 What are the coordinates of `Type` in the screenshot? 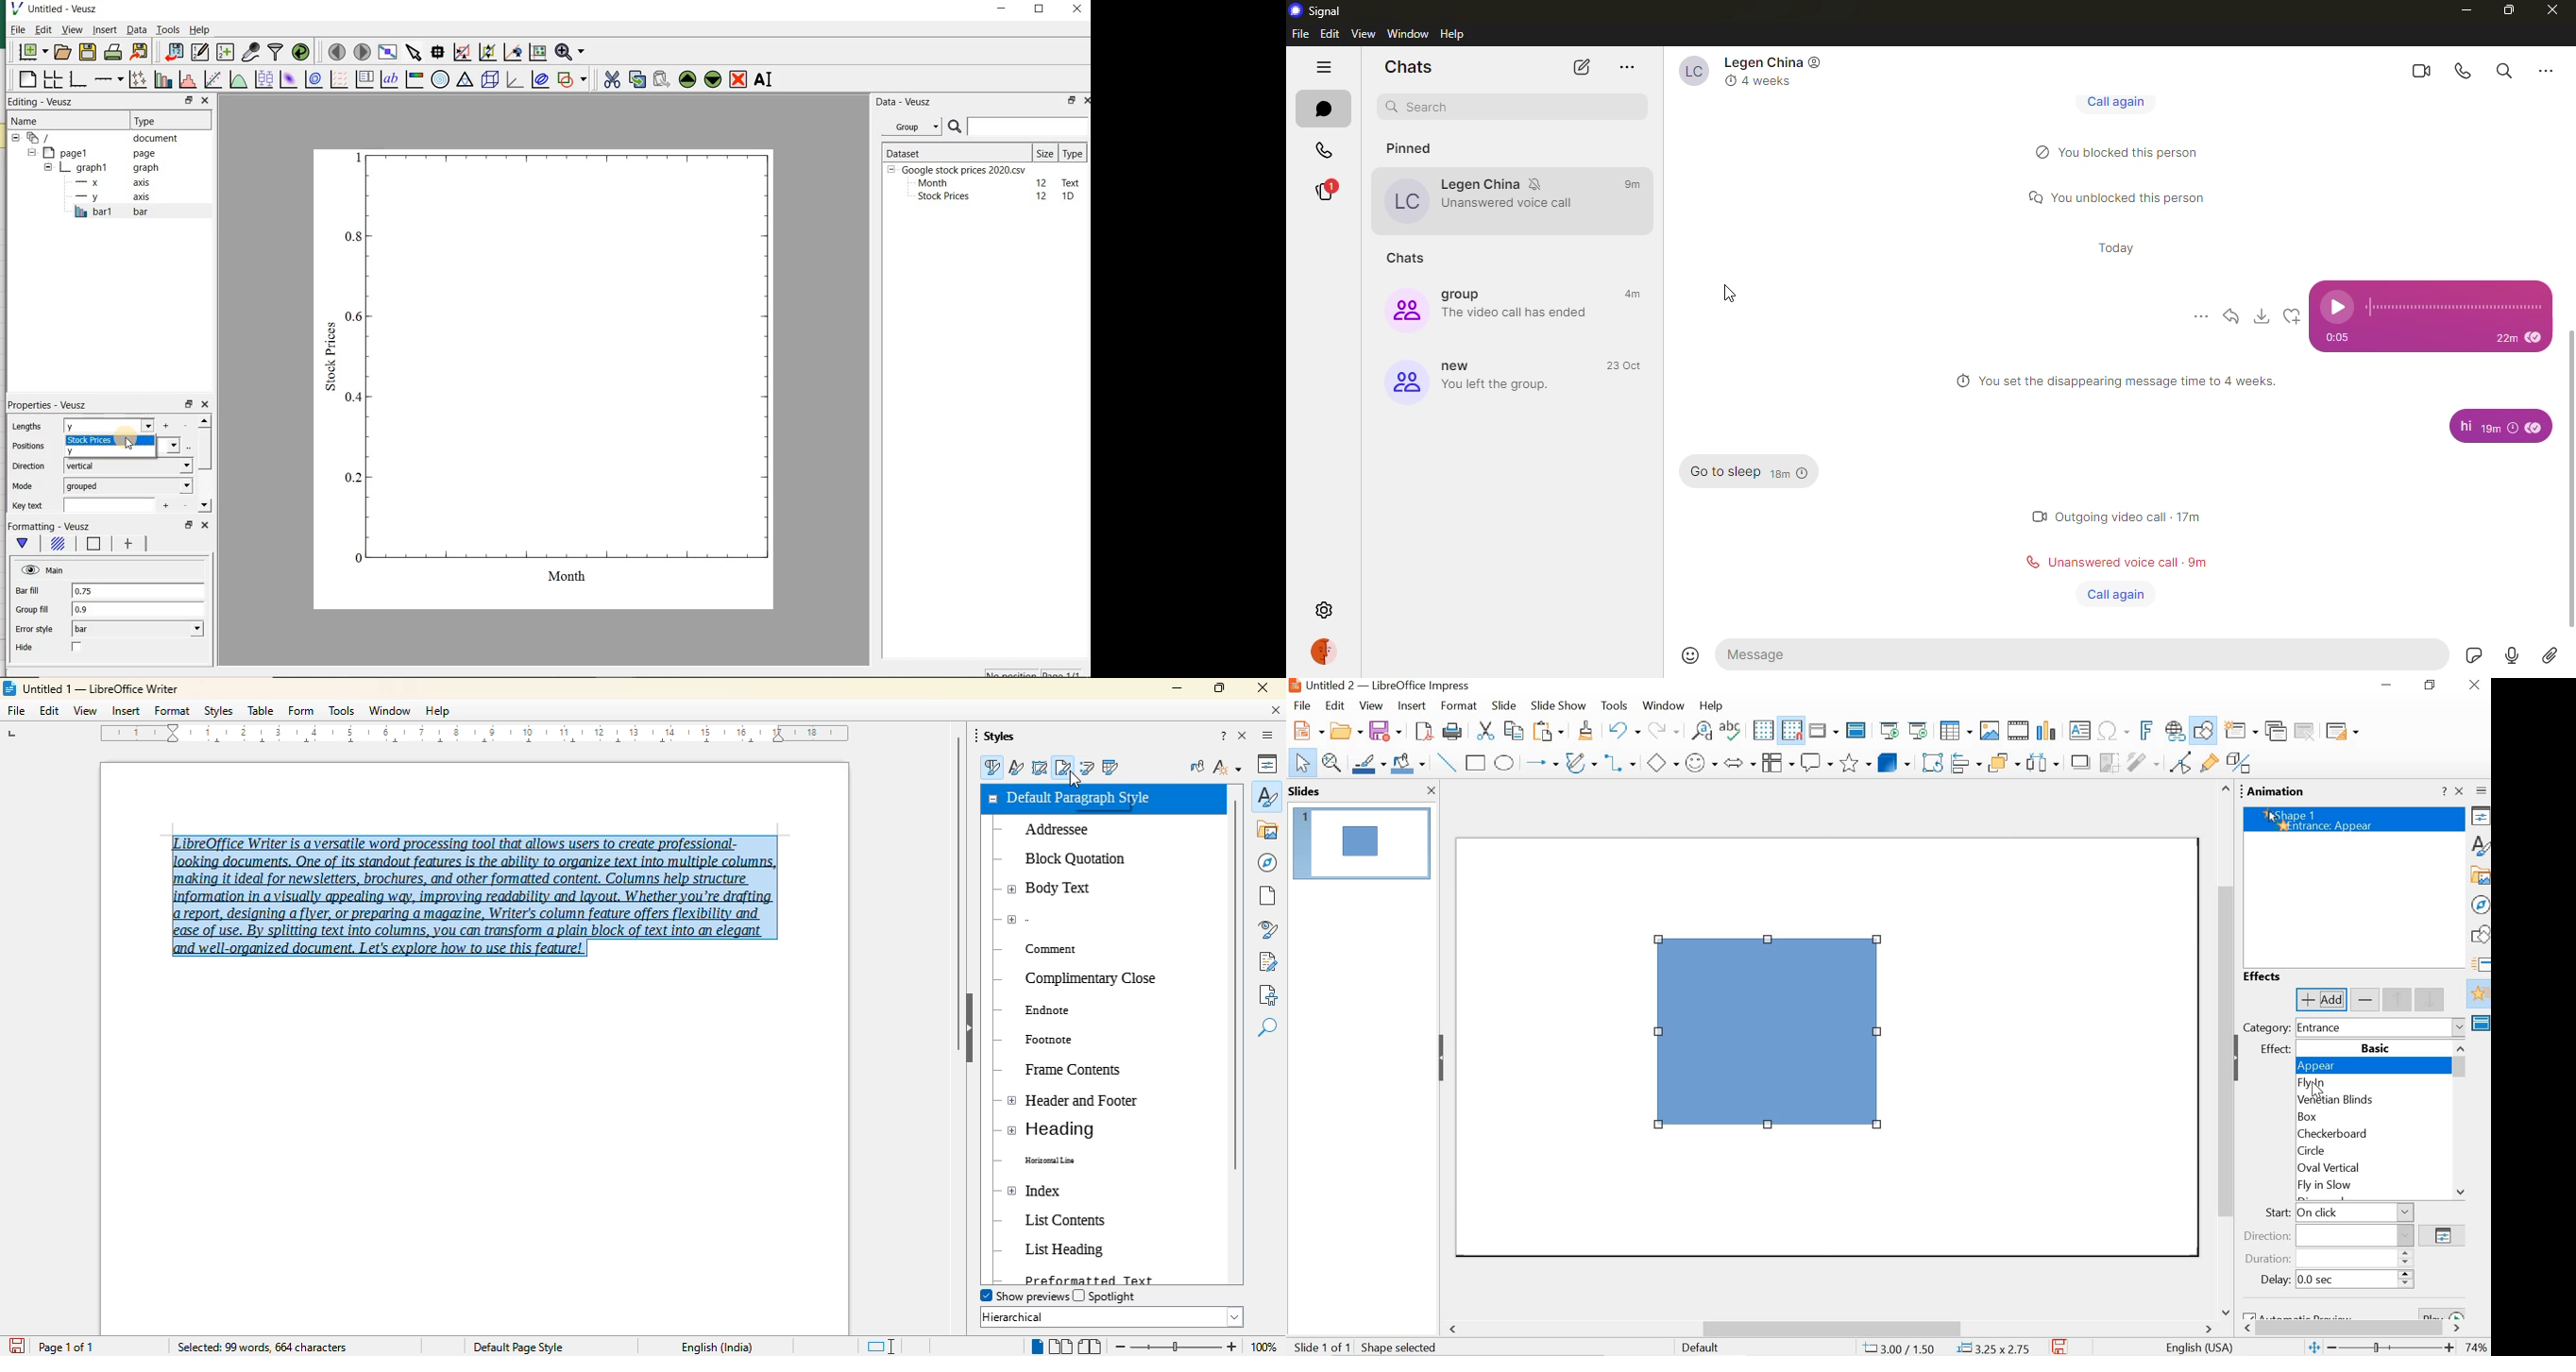 It's located at (1073, 153).